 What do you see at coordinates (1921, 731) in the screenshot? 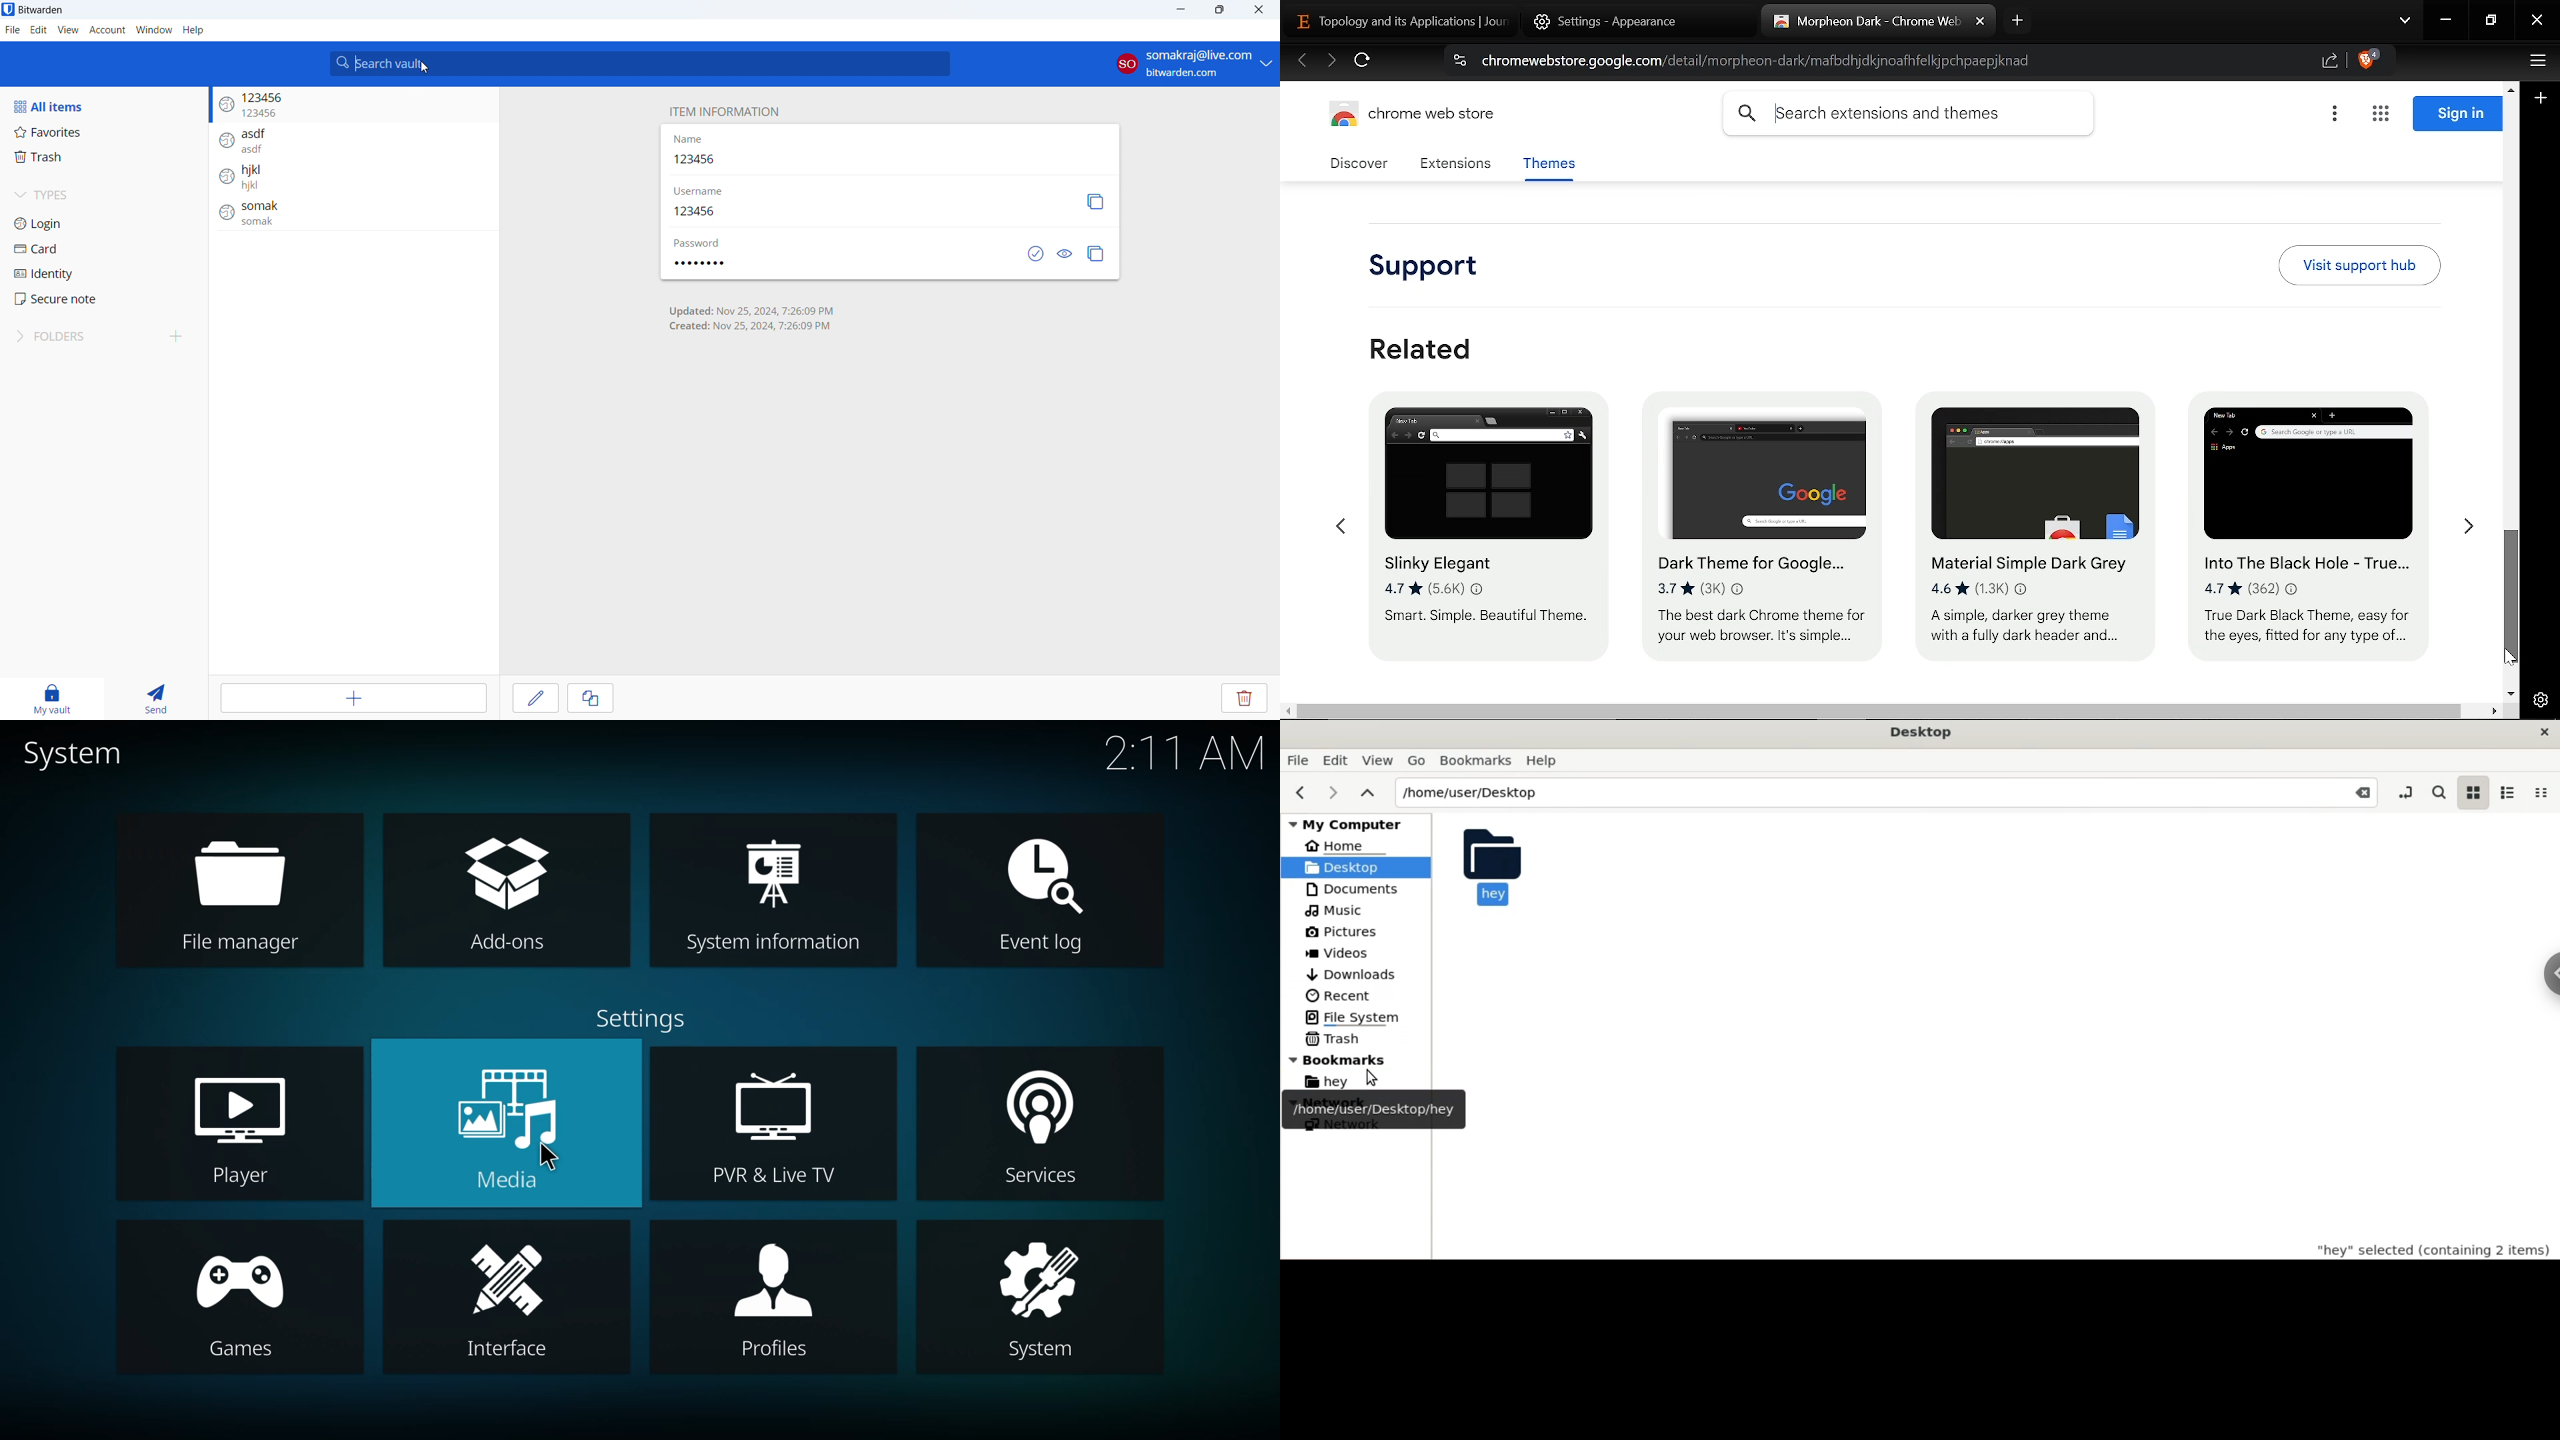
I see `Desktop` at bounding box center [1921, 731].